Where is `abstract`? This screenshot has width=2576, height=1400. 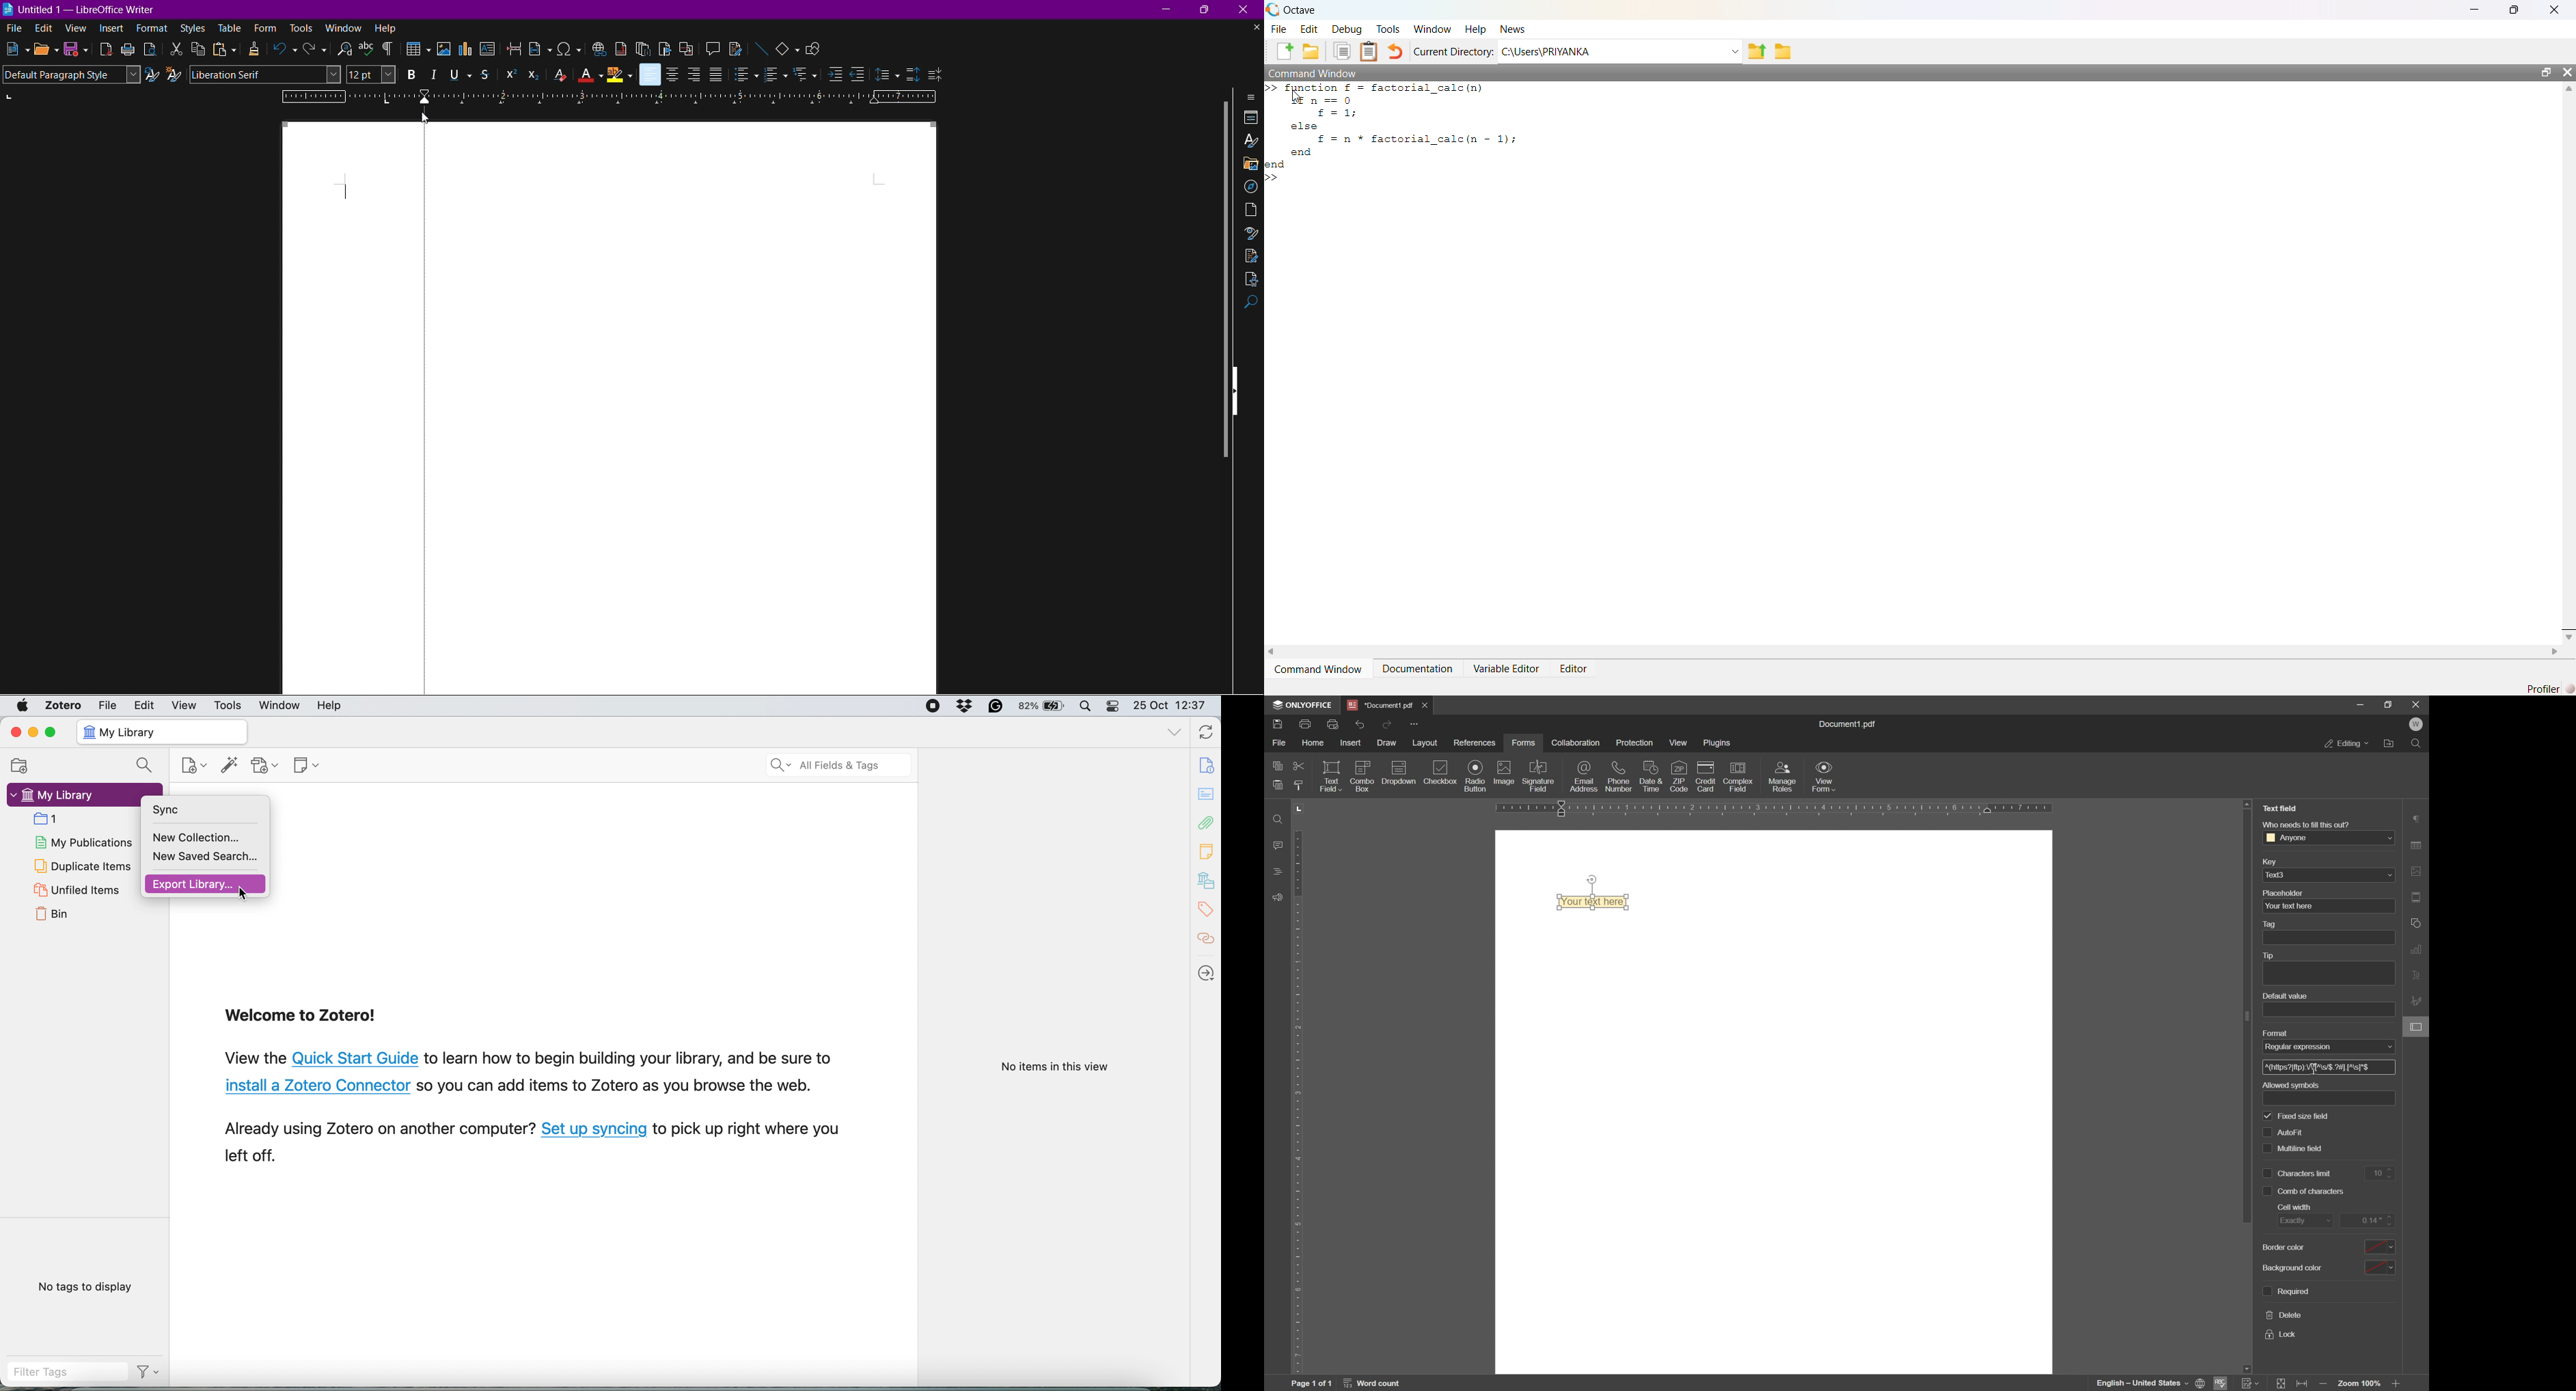
abstract is located at coordinates (1208, 794).